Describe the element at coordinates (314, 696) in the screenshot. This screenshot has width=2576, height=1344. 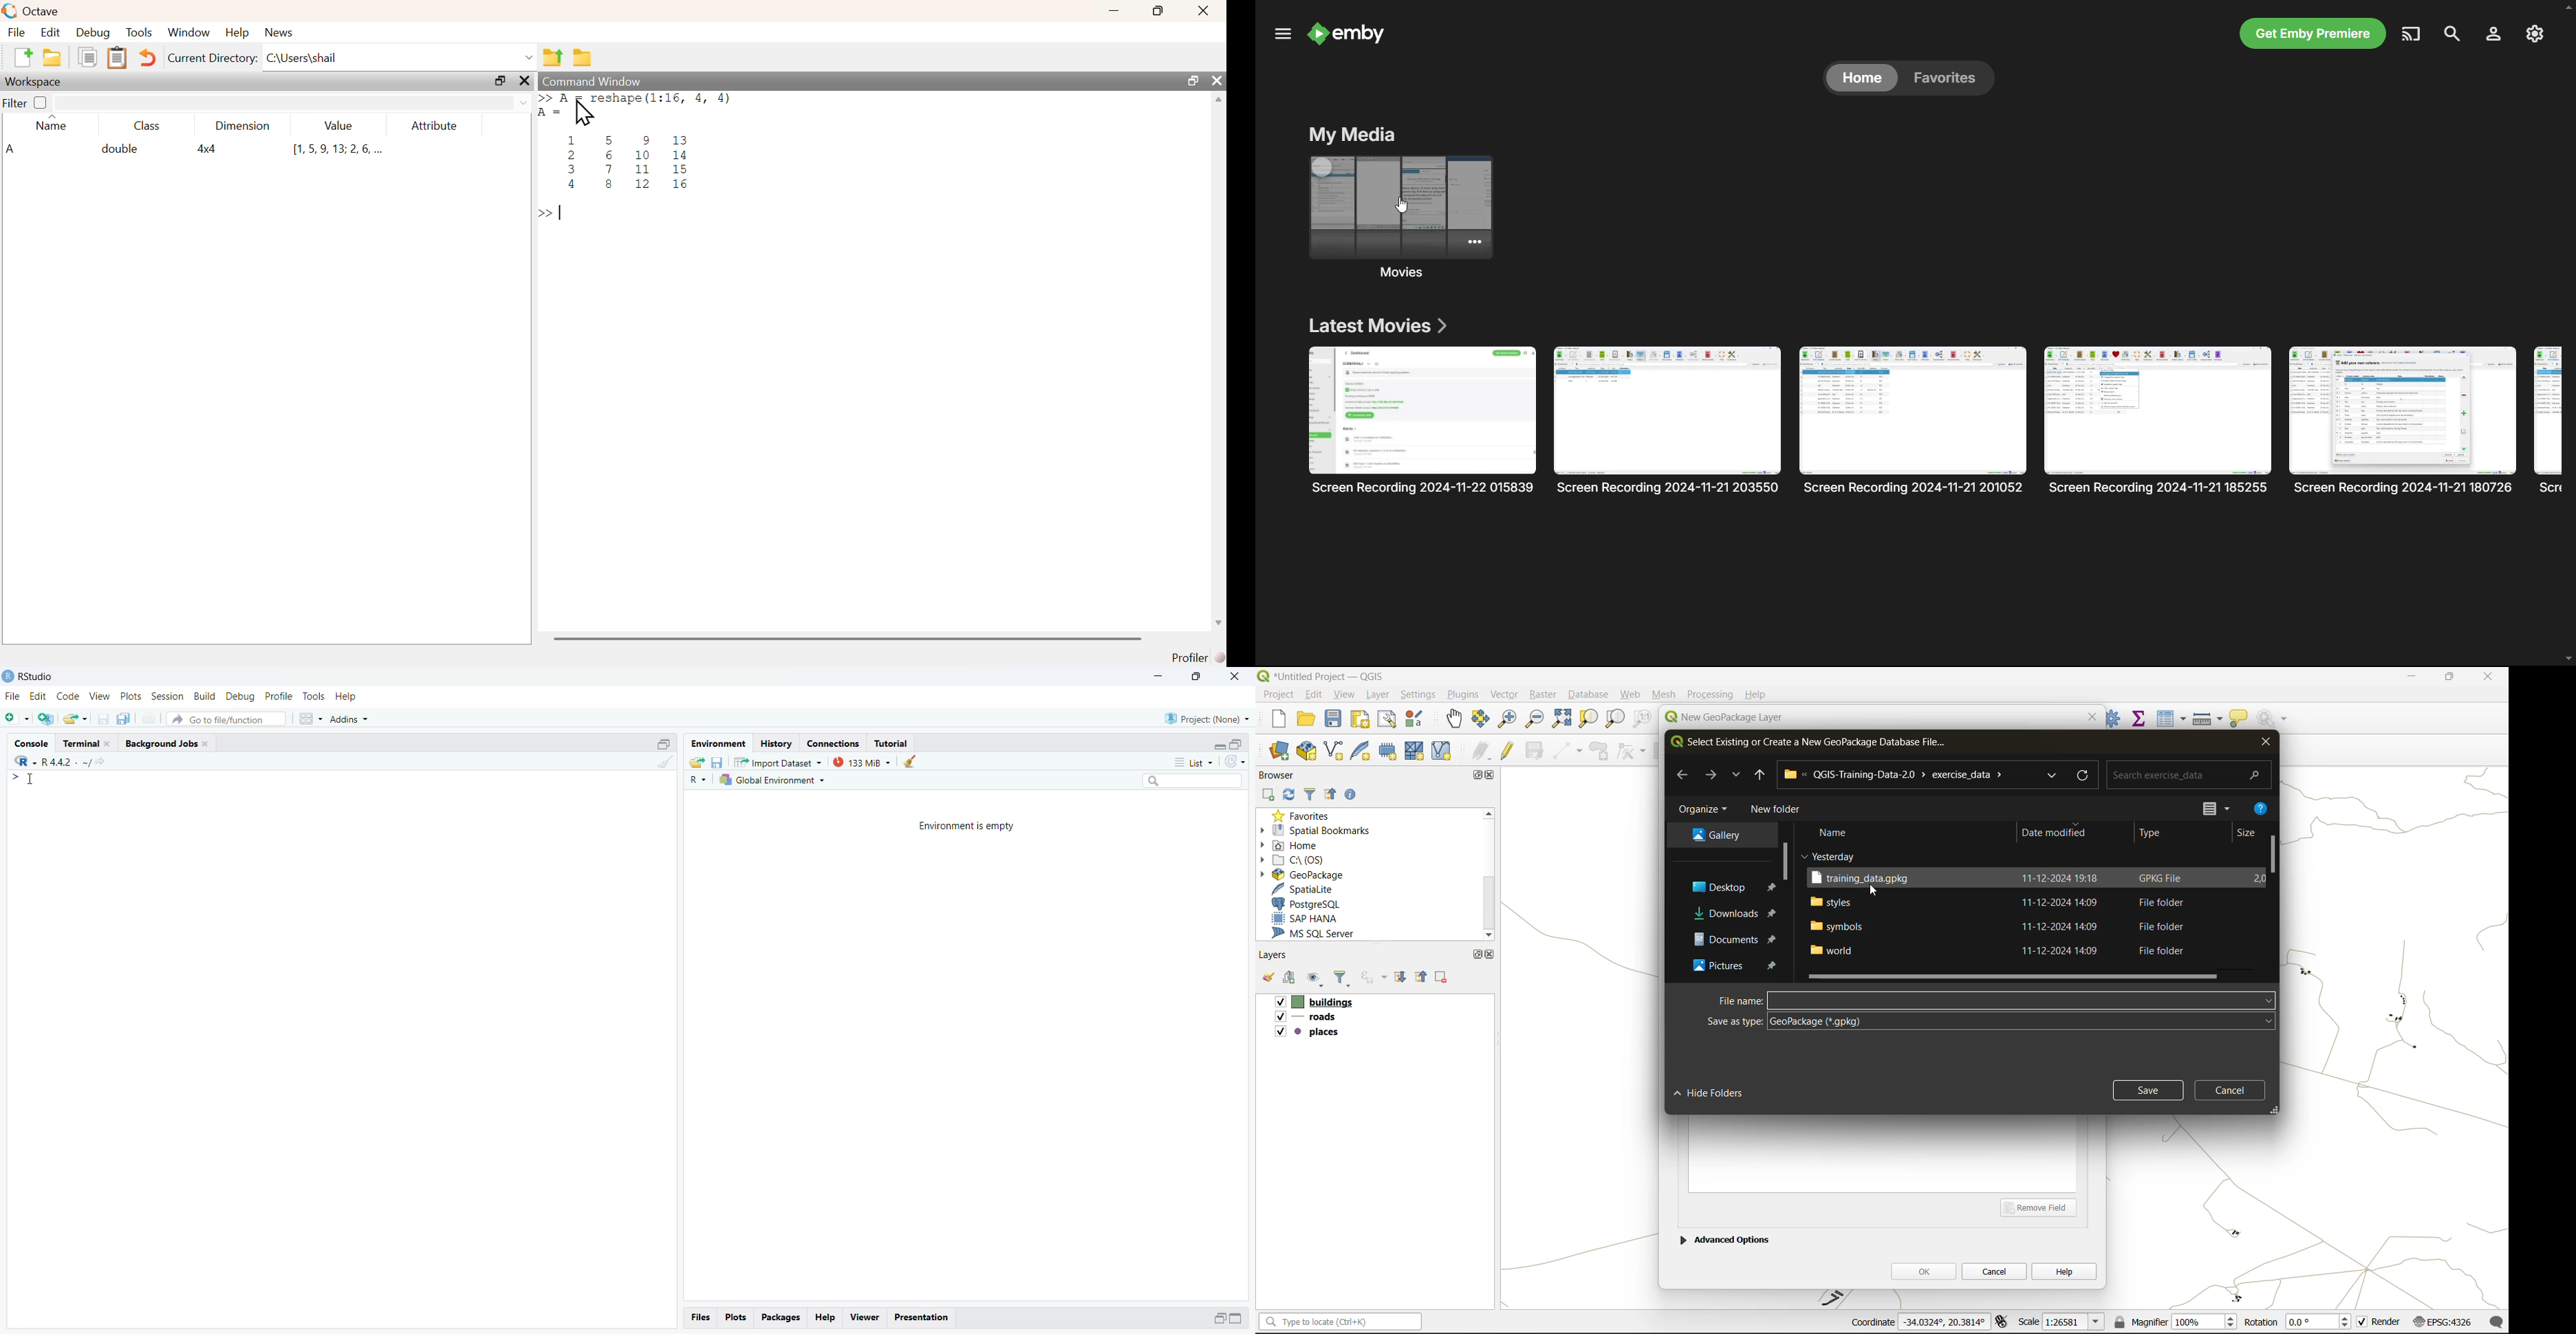
I see `Tools` at that location.